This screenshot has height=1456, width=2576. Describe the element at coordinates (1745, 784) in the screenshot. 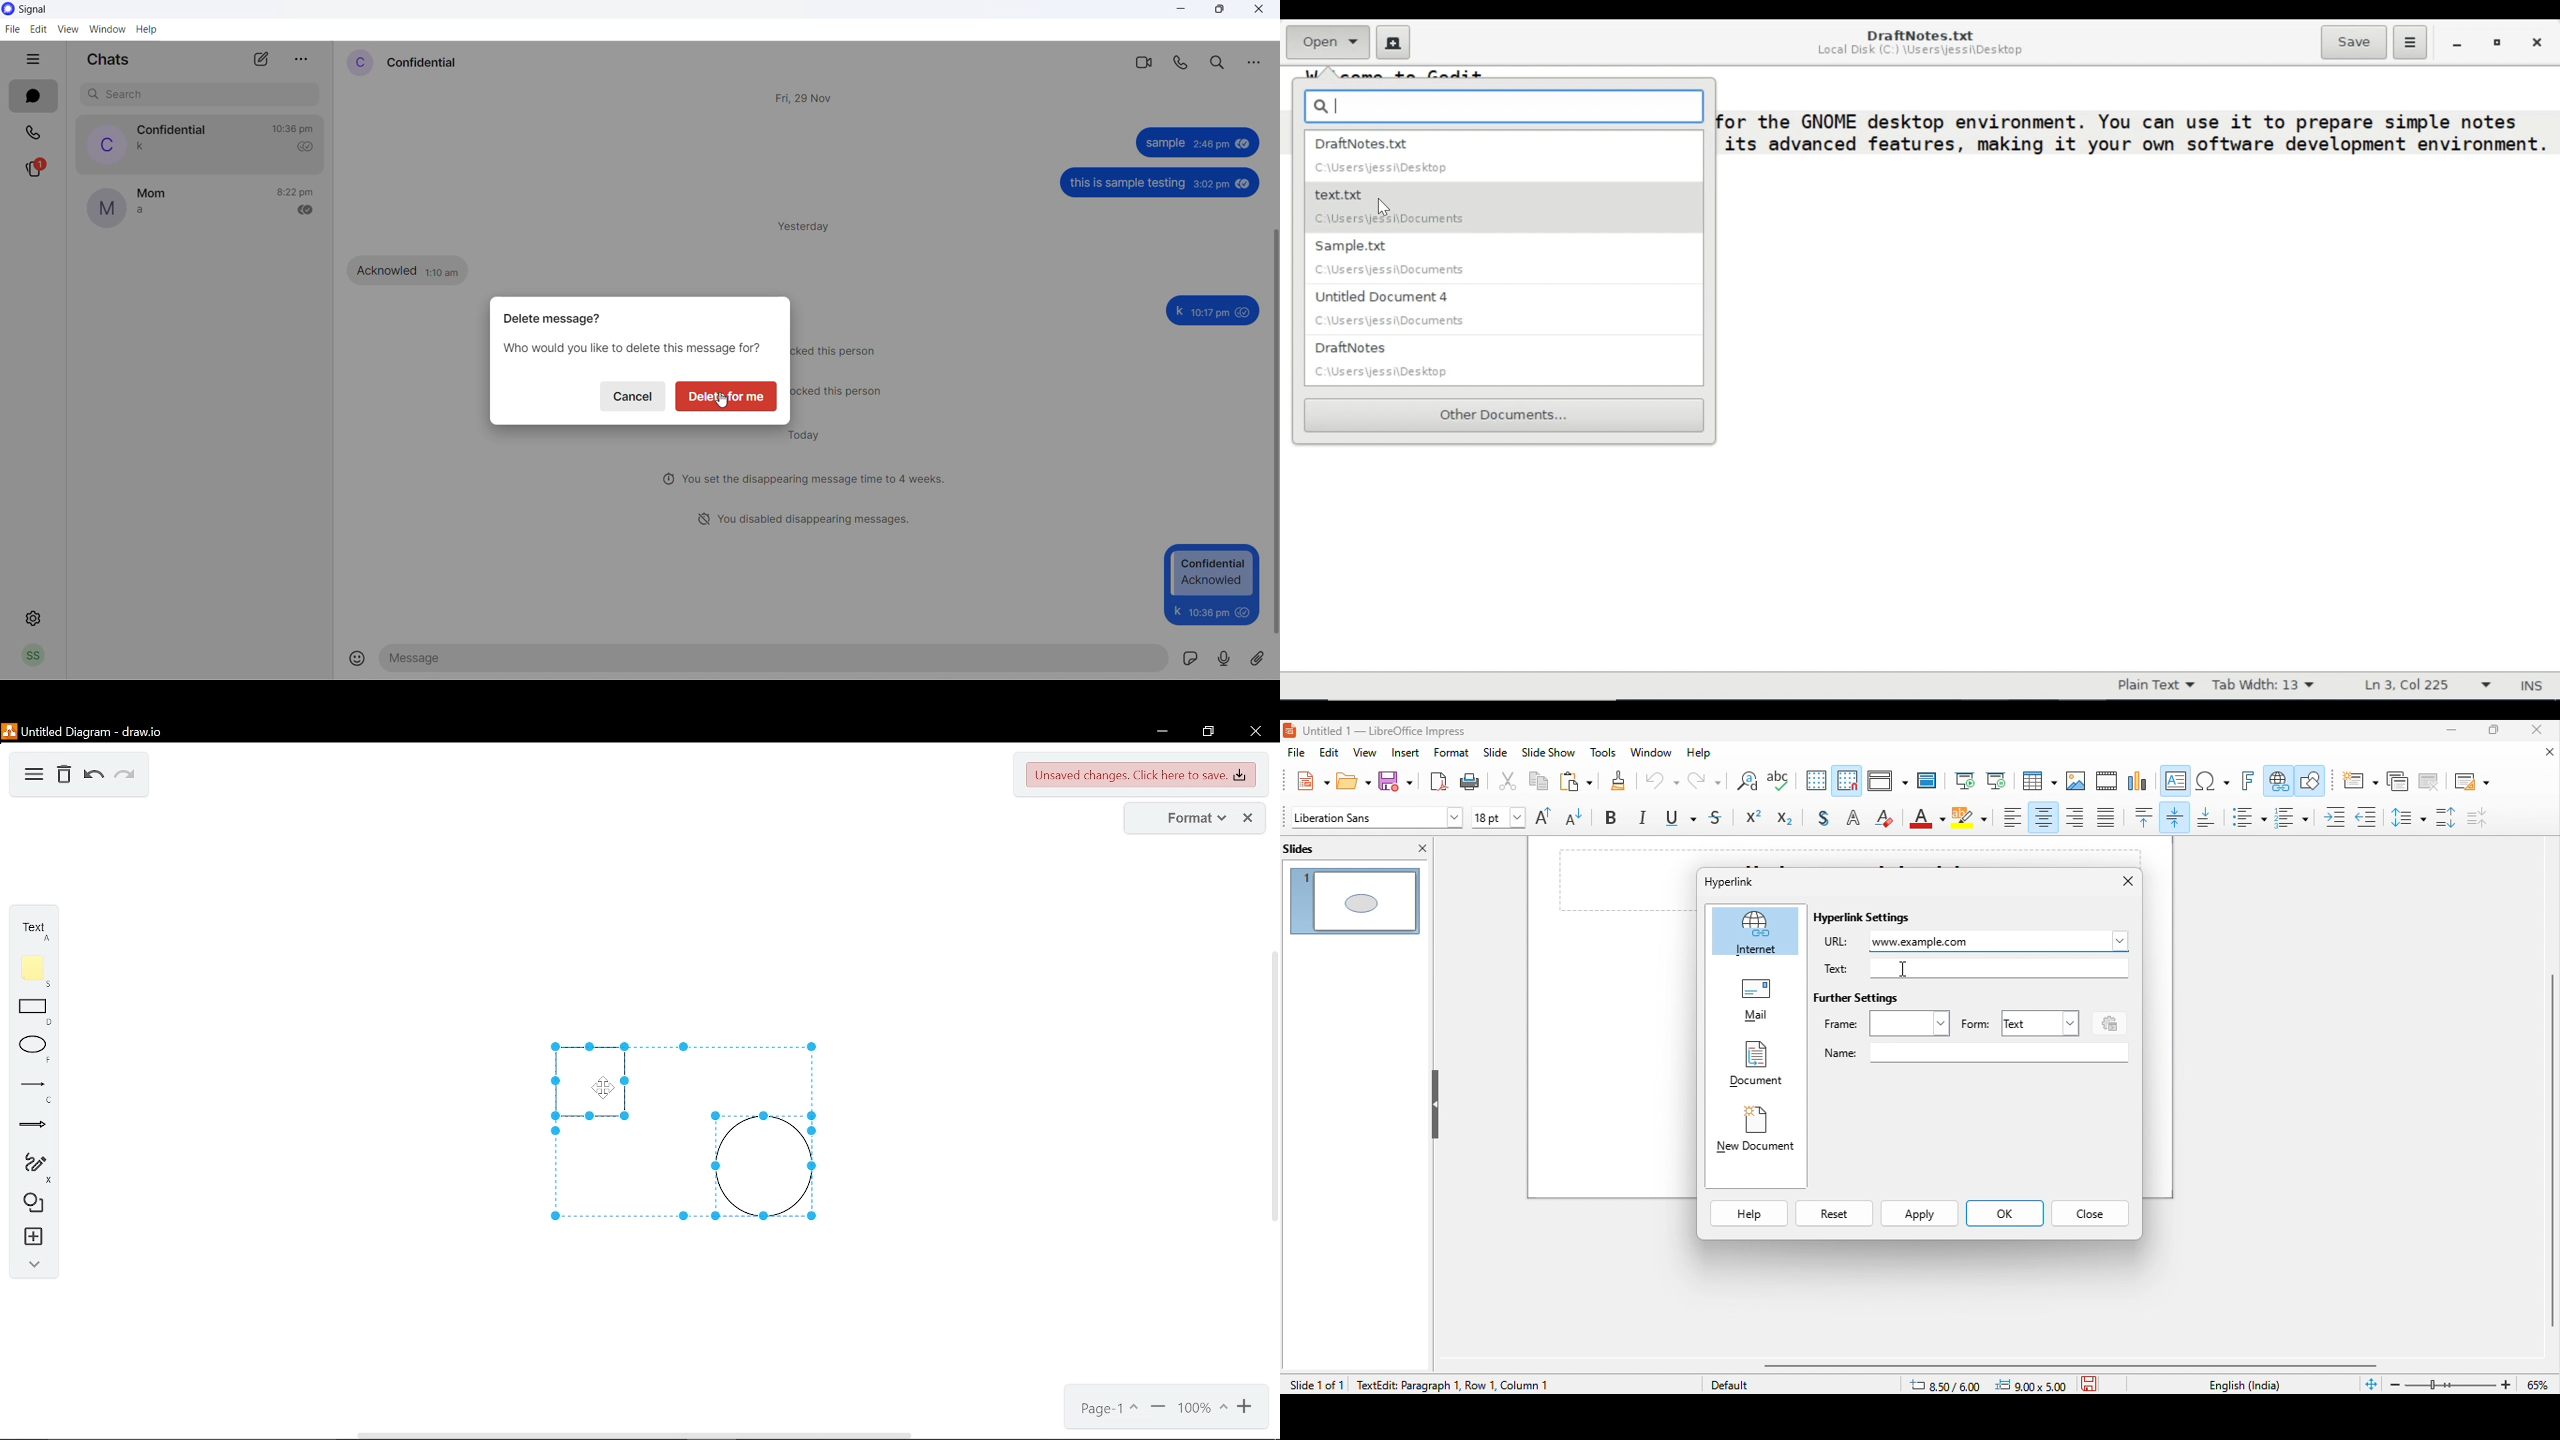

I see `find and replace` at that location.